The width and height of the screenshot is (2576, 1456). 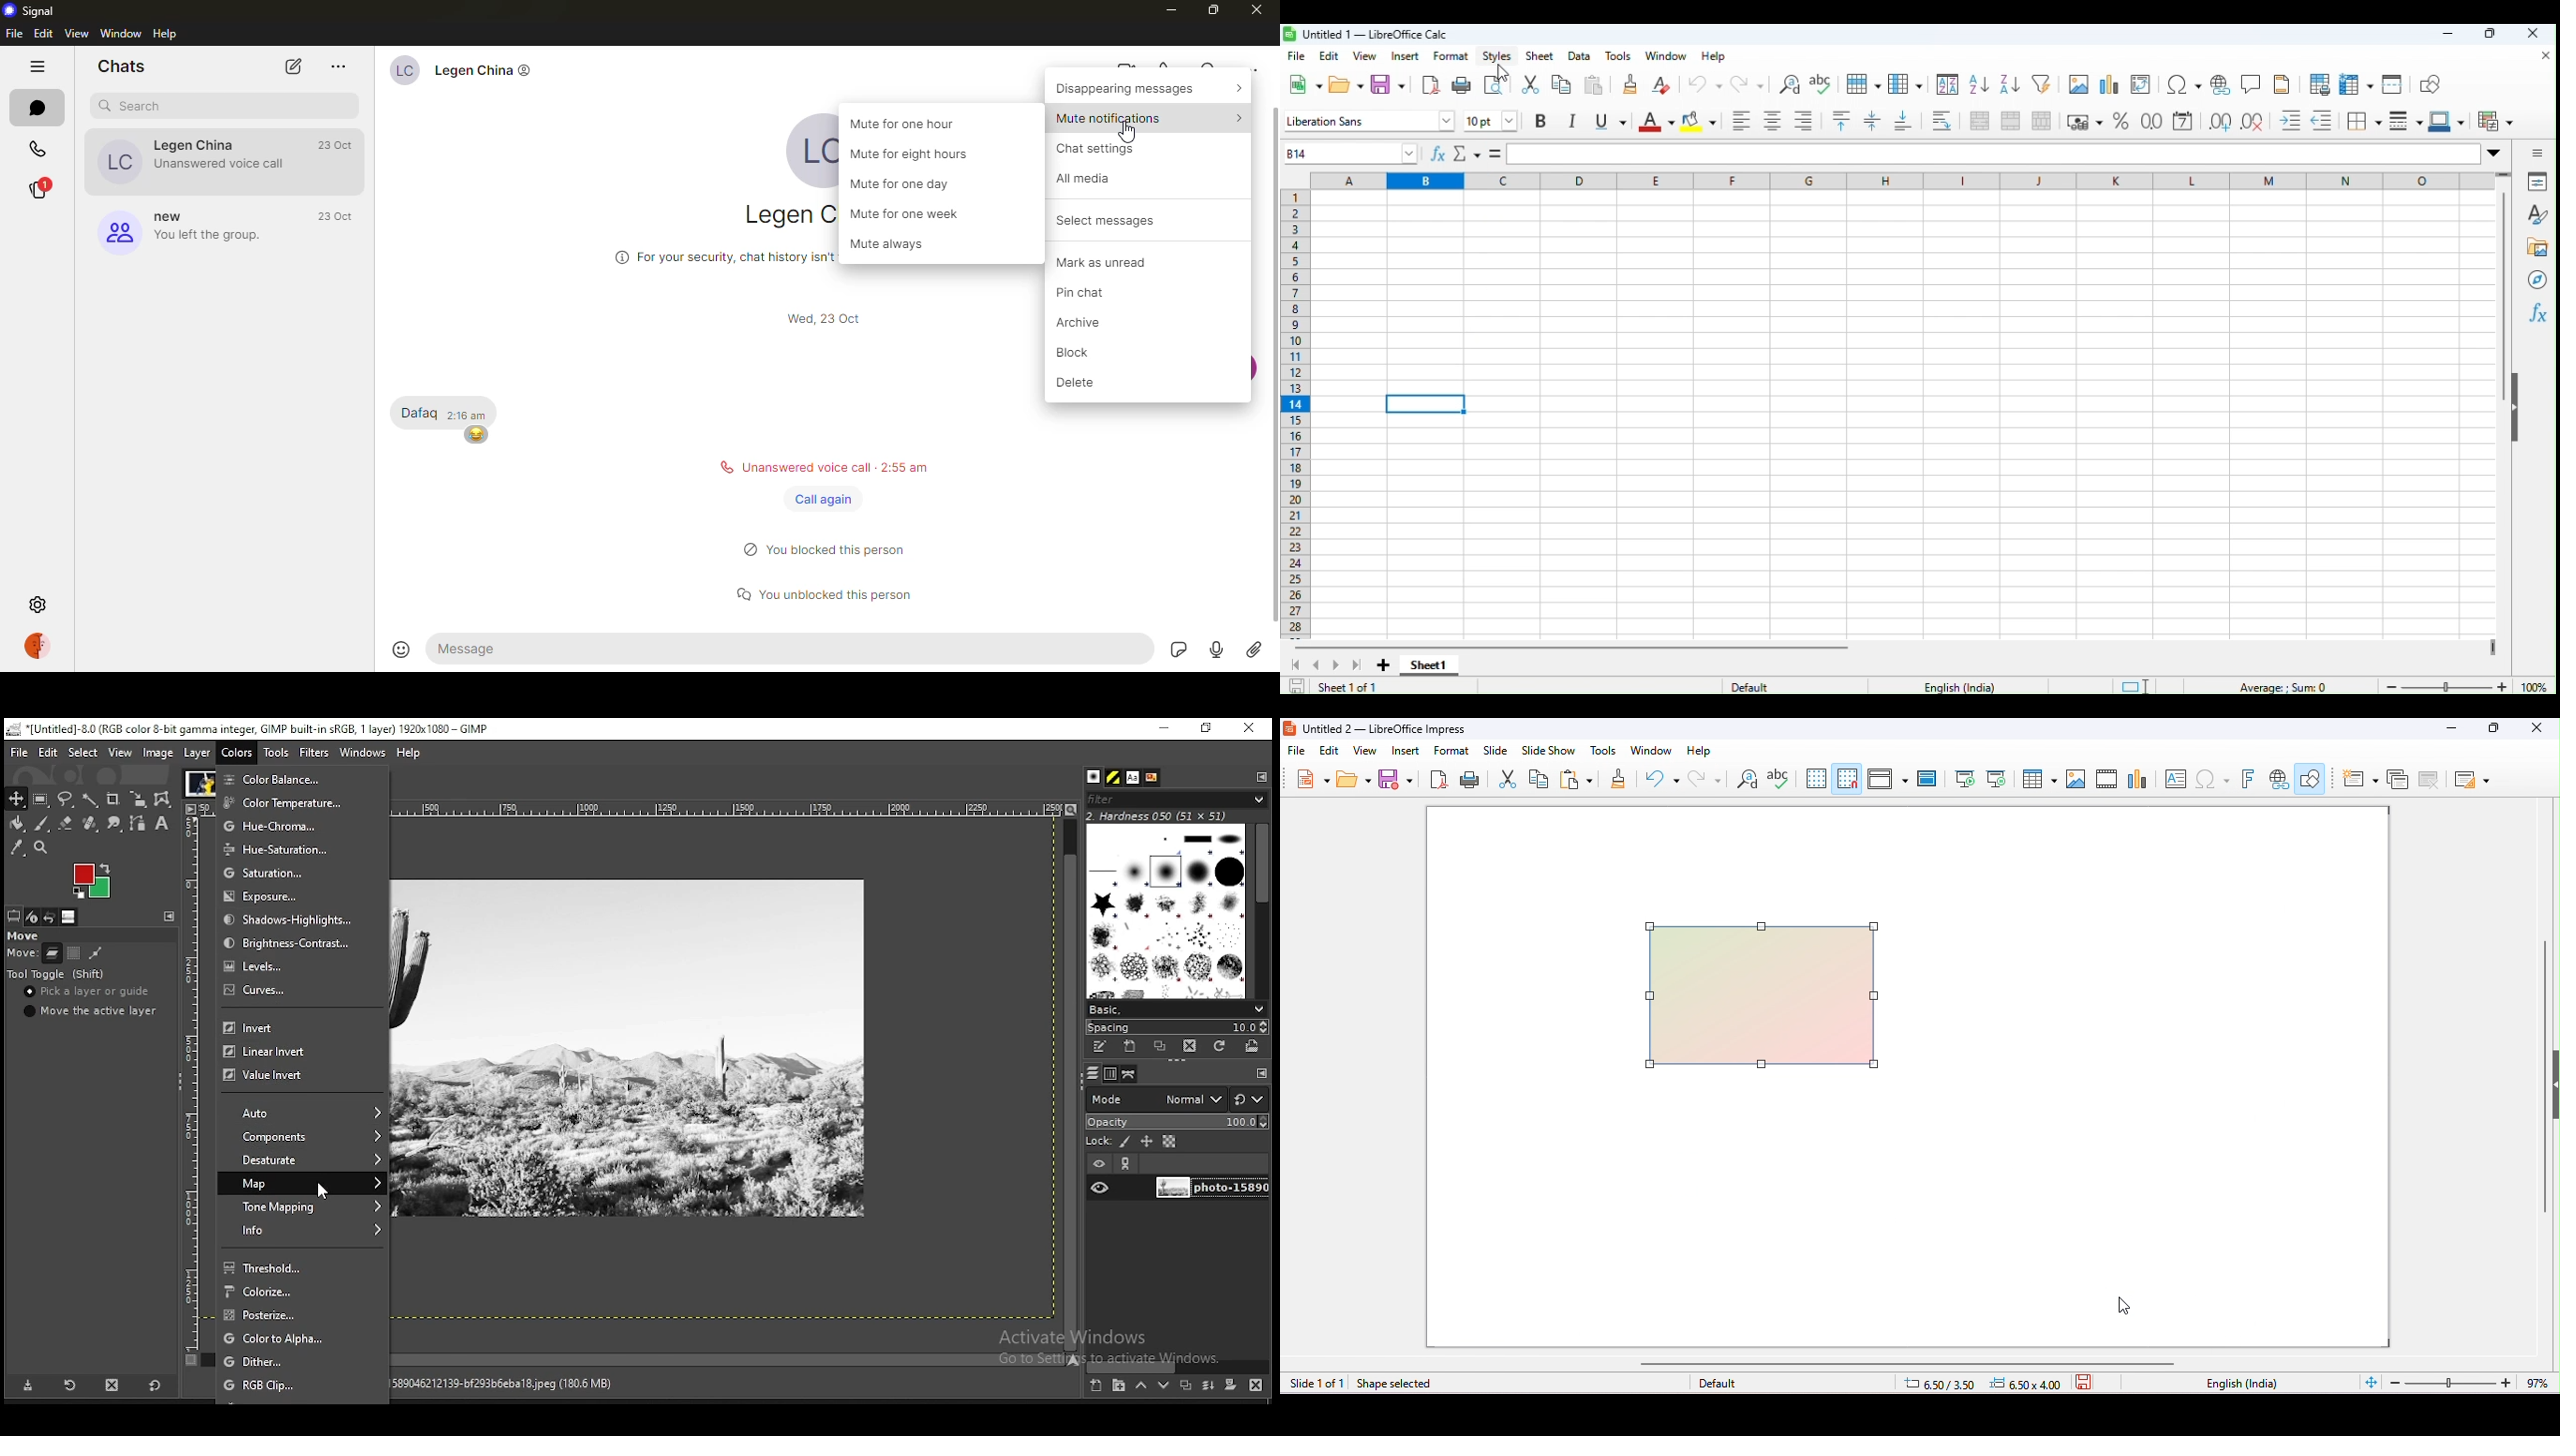 I want to click on cursor, so click(x=2123, y=1306).